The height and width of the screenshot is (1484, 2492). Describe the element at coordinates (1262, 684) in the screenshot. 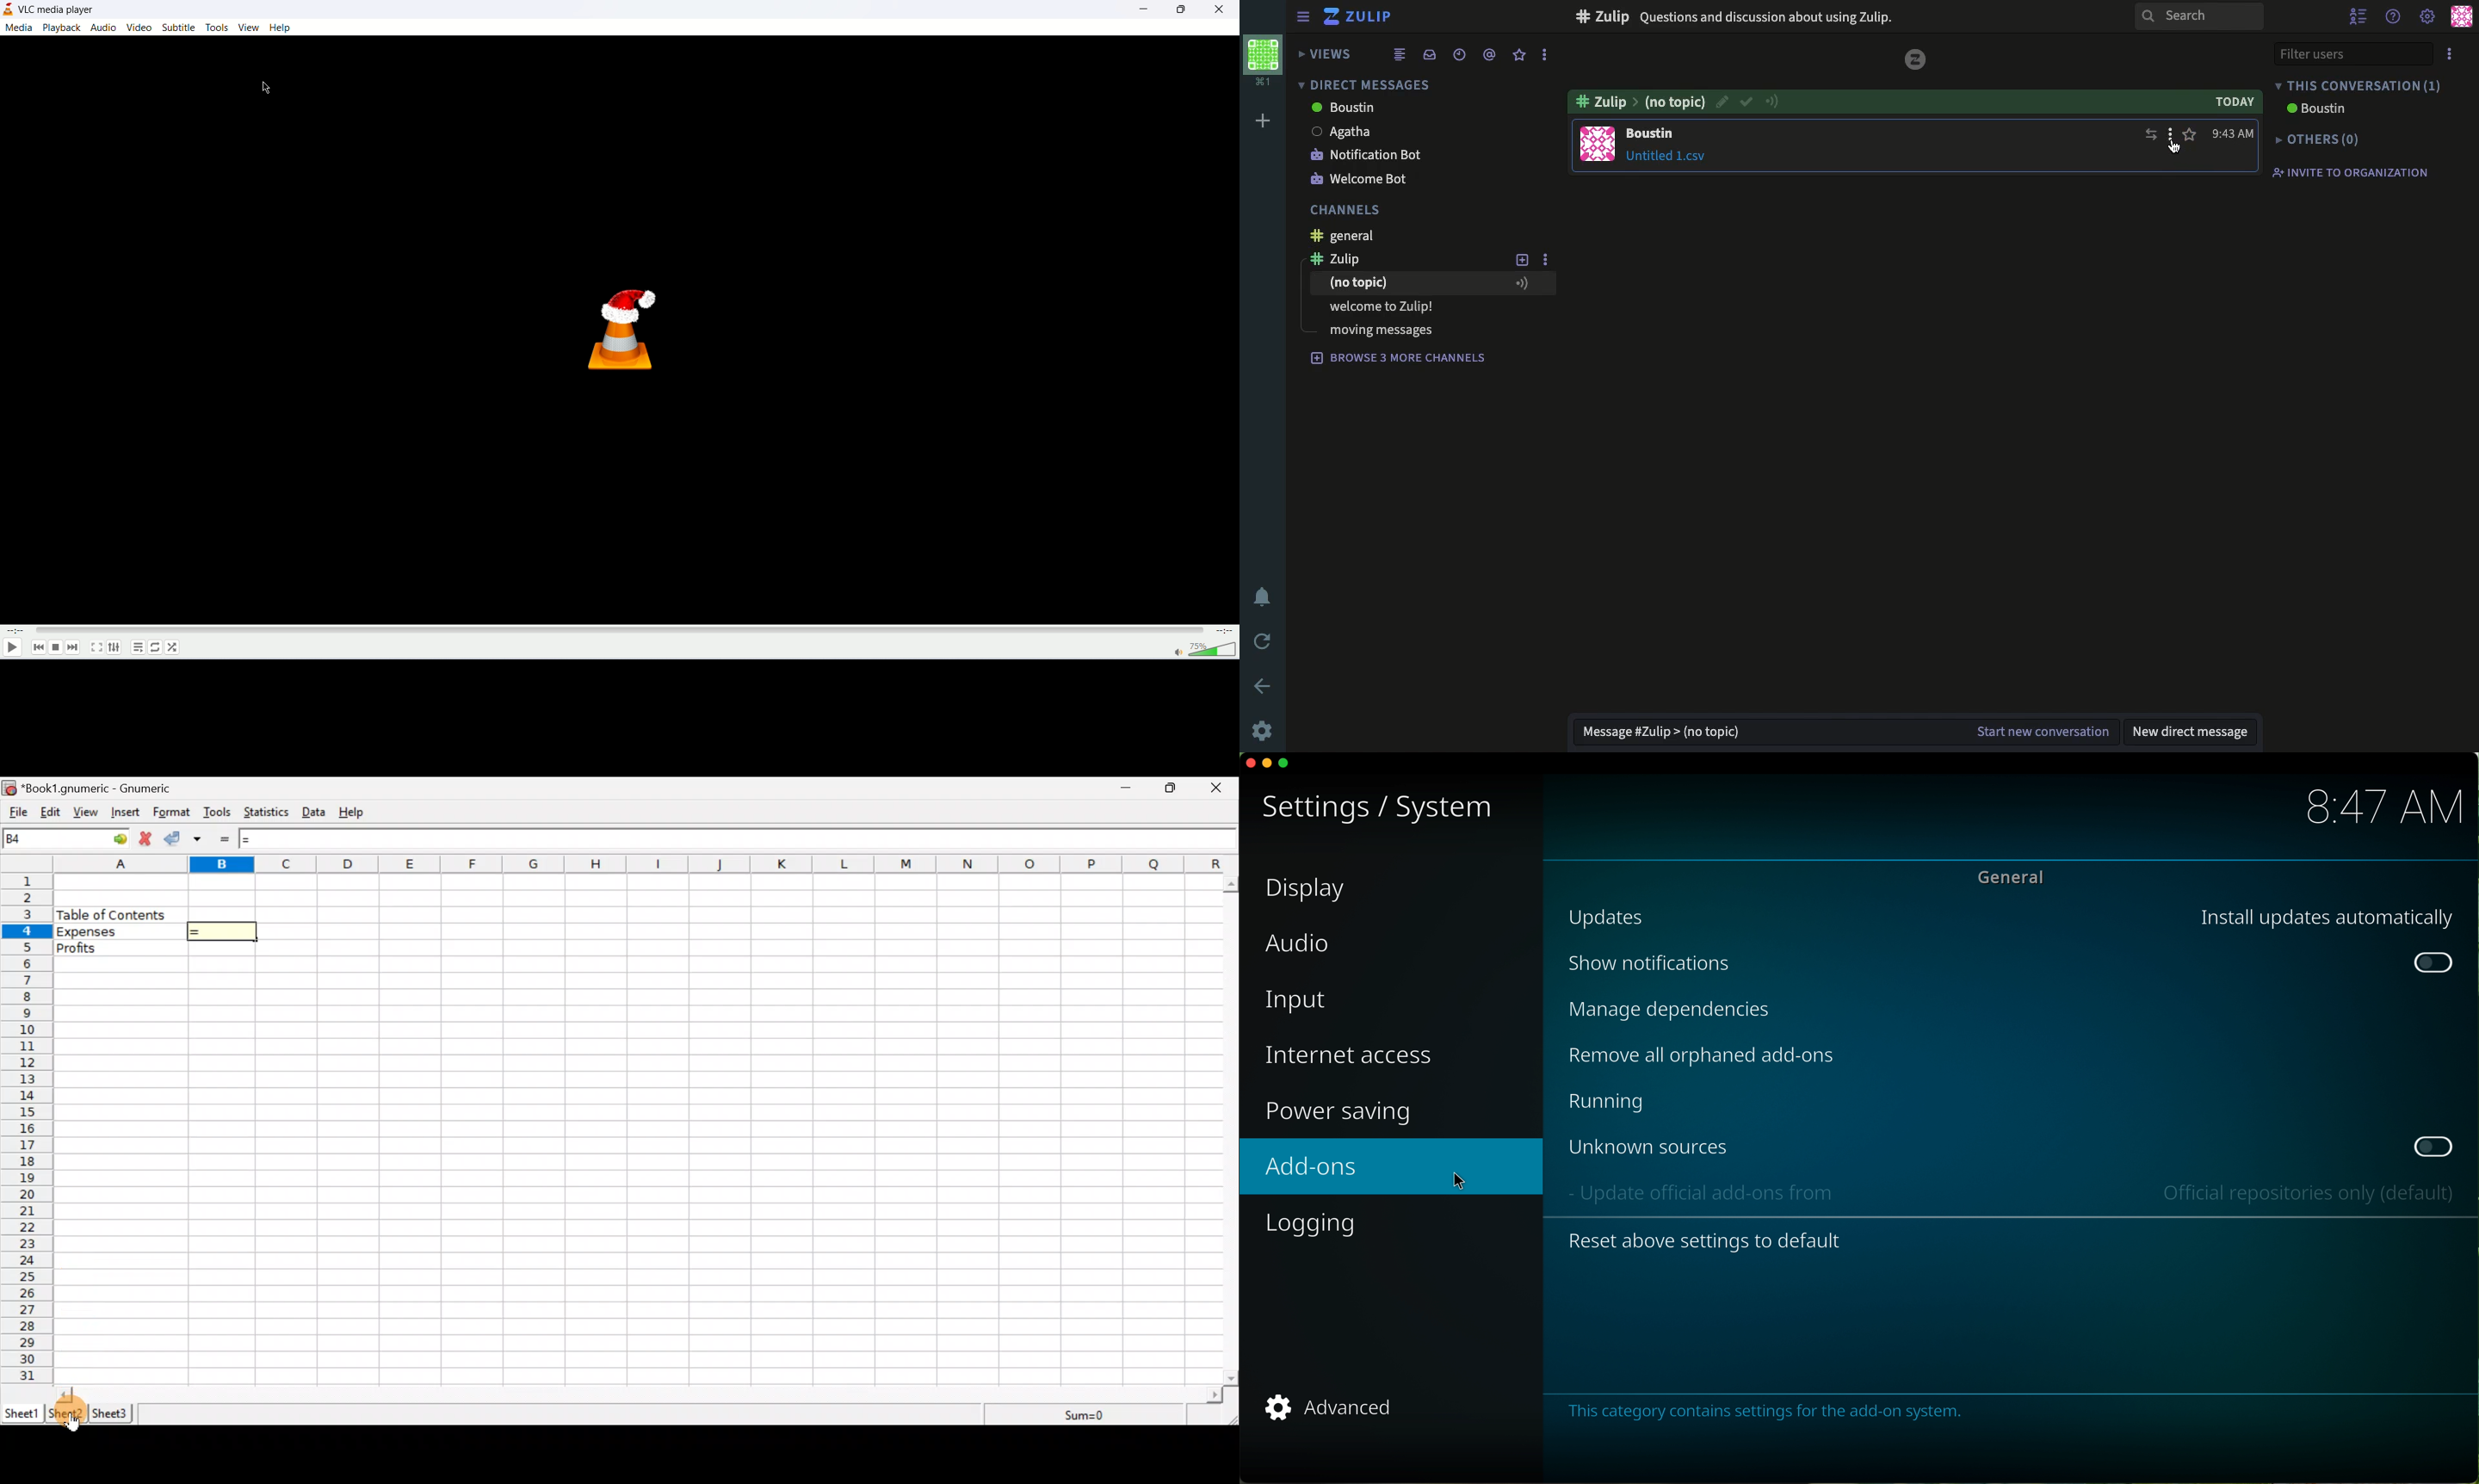

I see `back` at that location.